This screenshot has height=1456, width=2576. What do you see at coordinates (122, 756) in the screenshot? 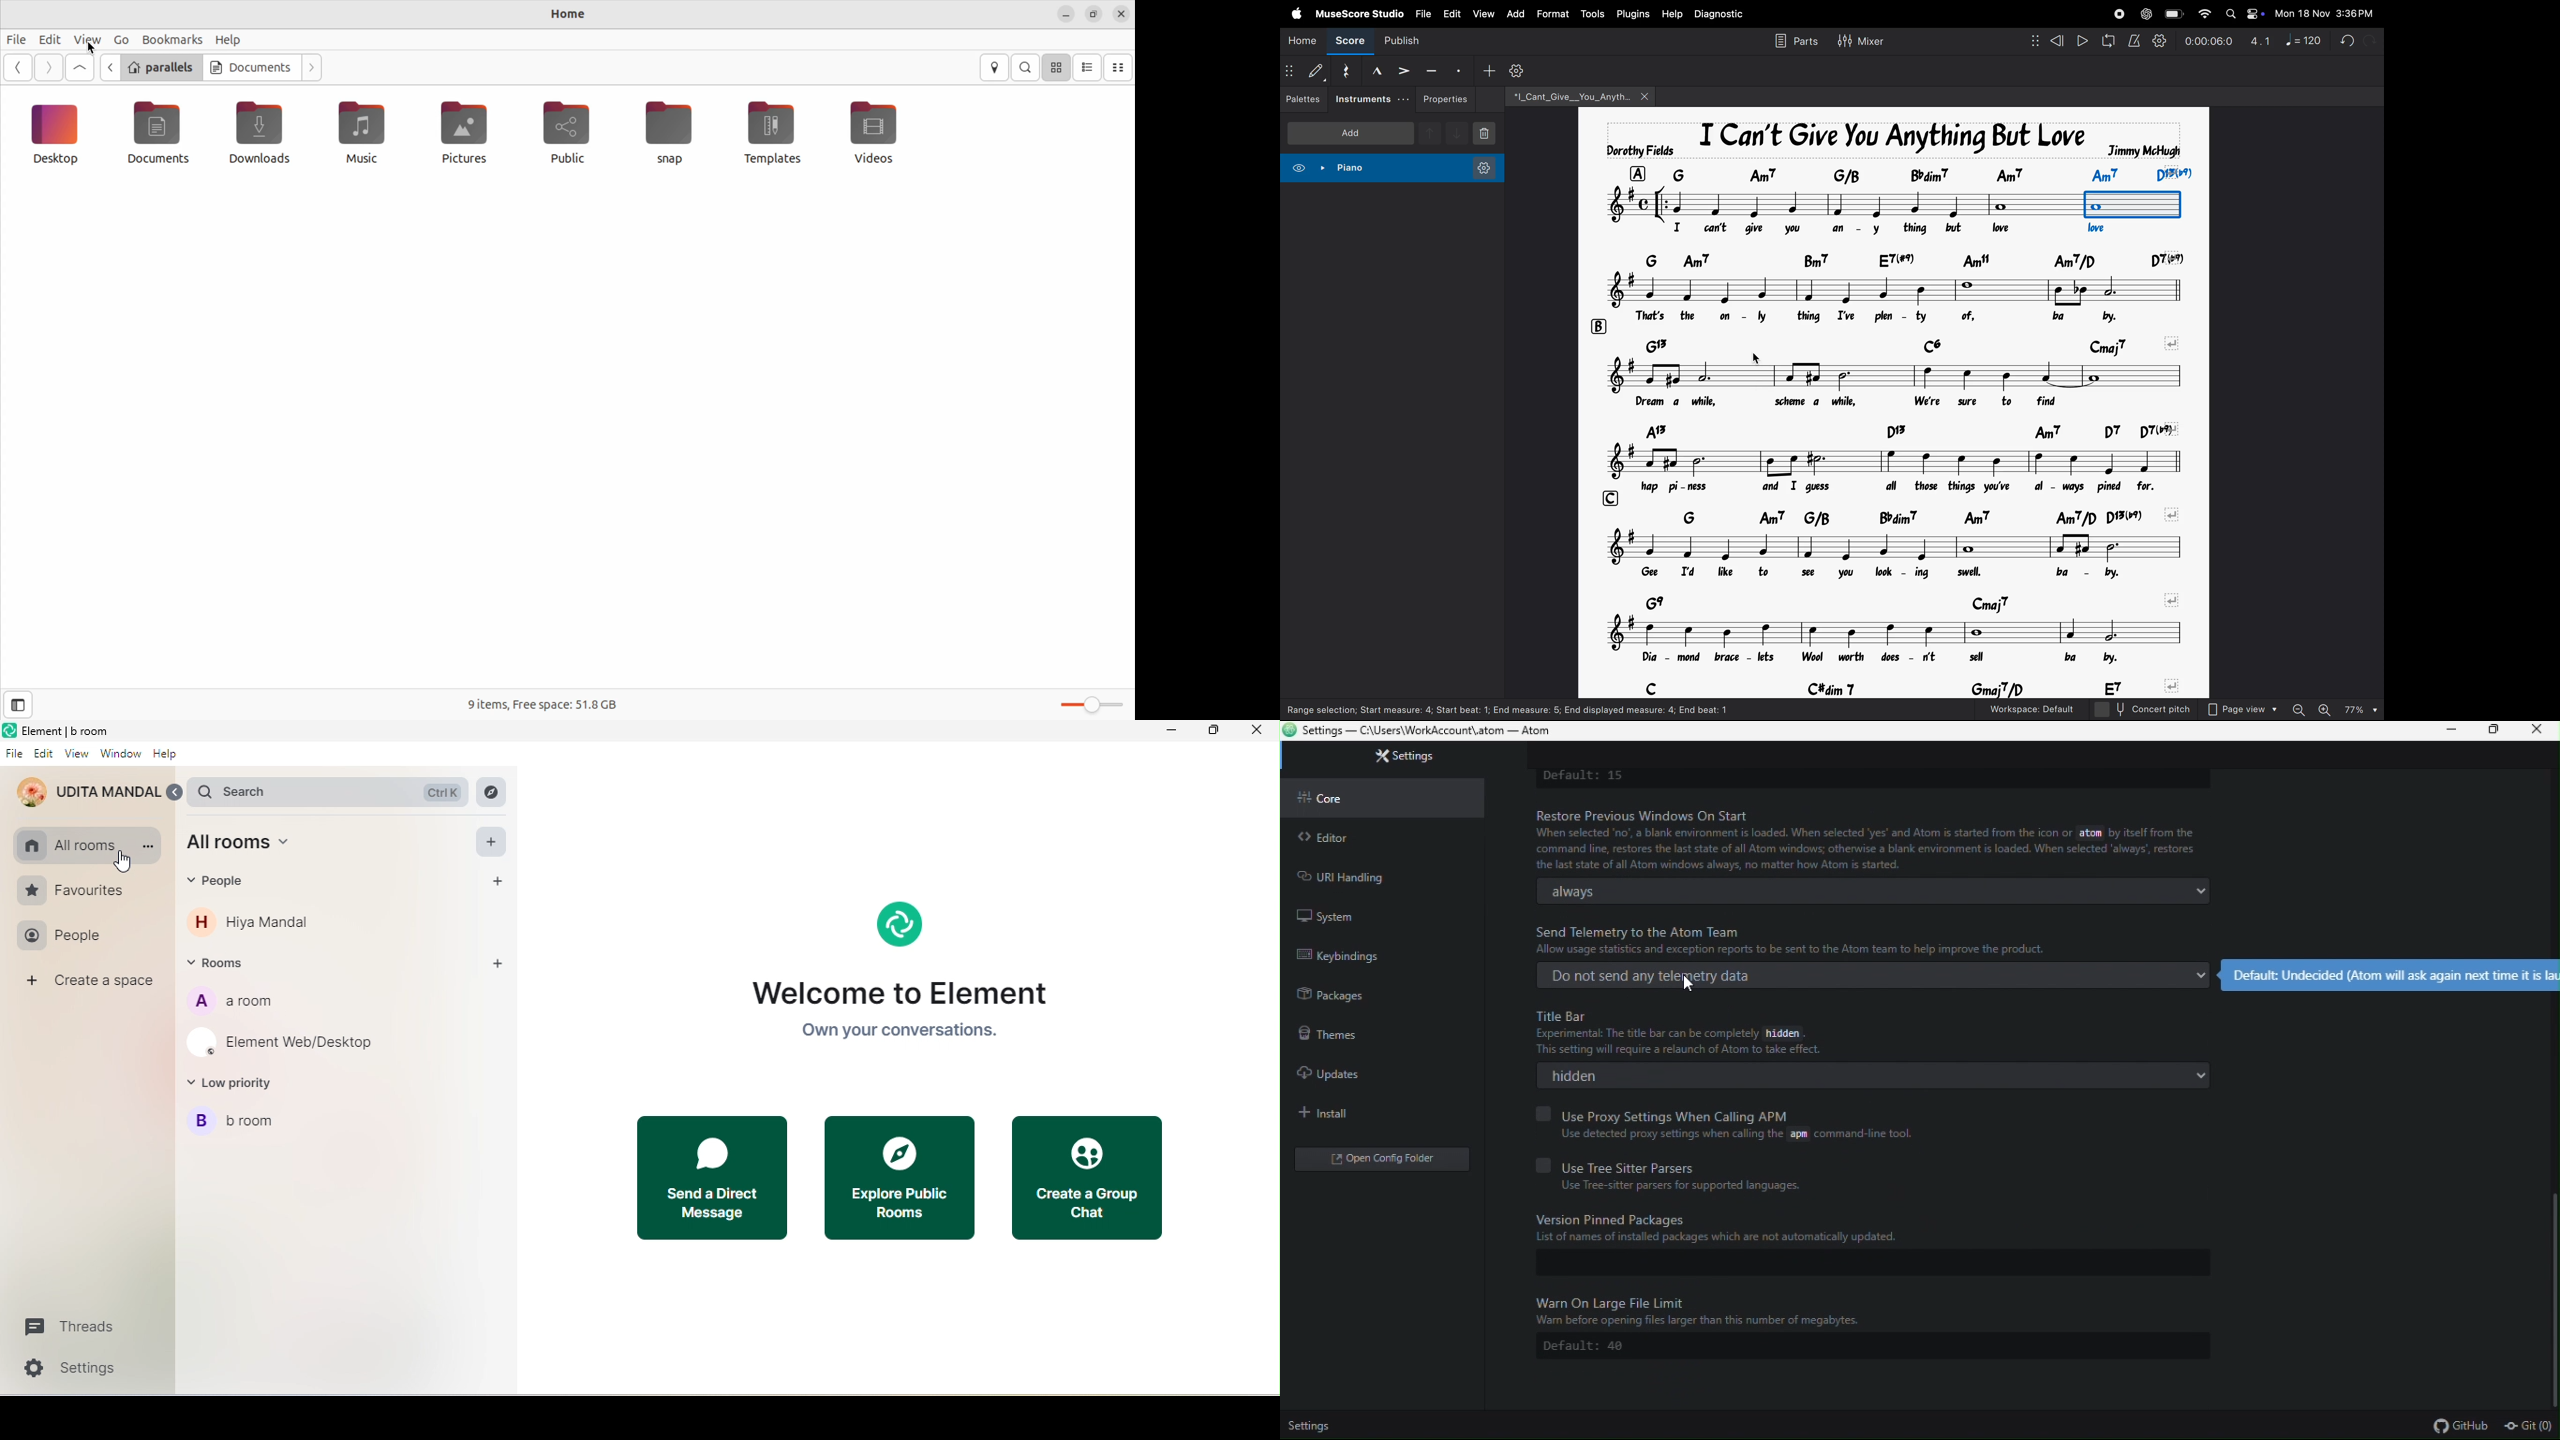
I see `window` at bounding box center [122, 756].